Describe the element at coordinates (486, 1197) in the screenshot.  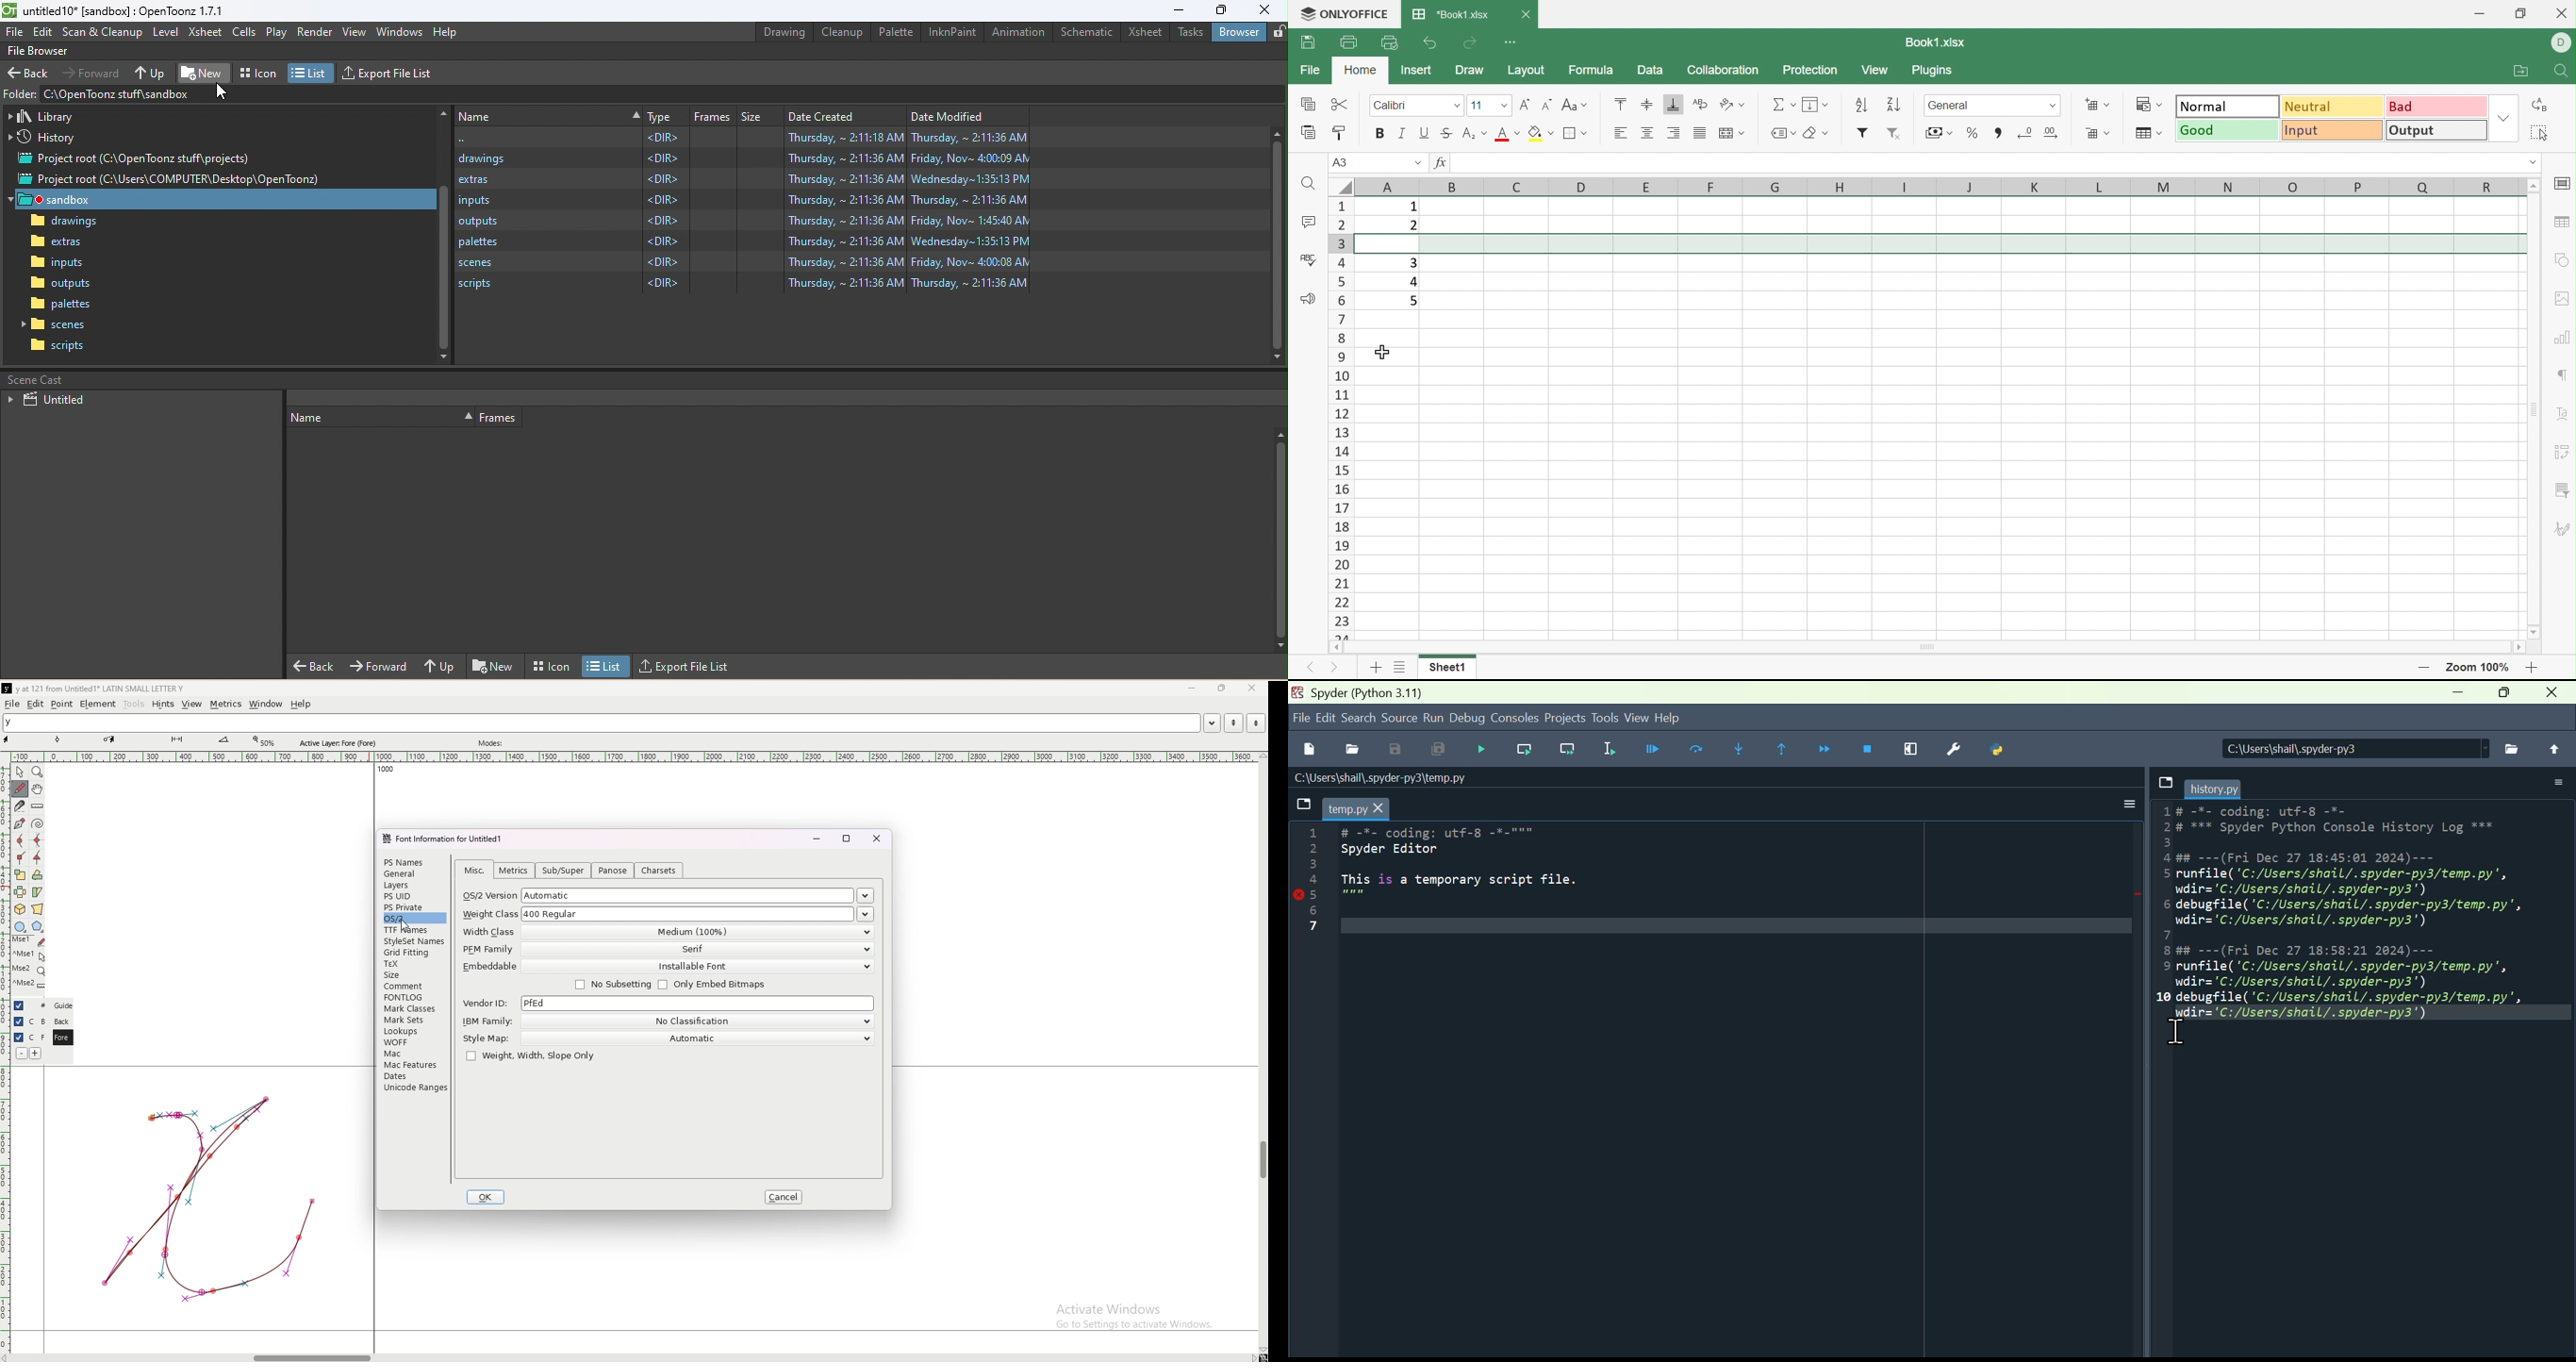
I see `ok` at that location.